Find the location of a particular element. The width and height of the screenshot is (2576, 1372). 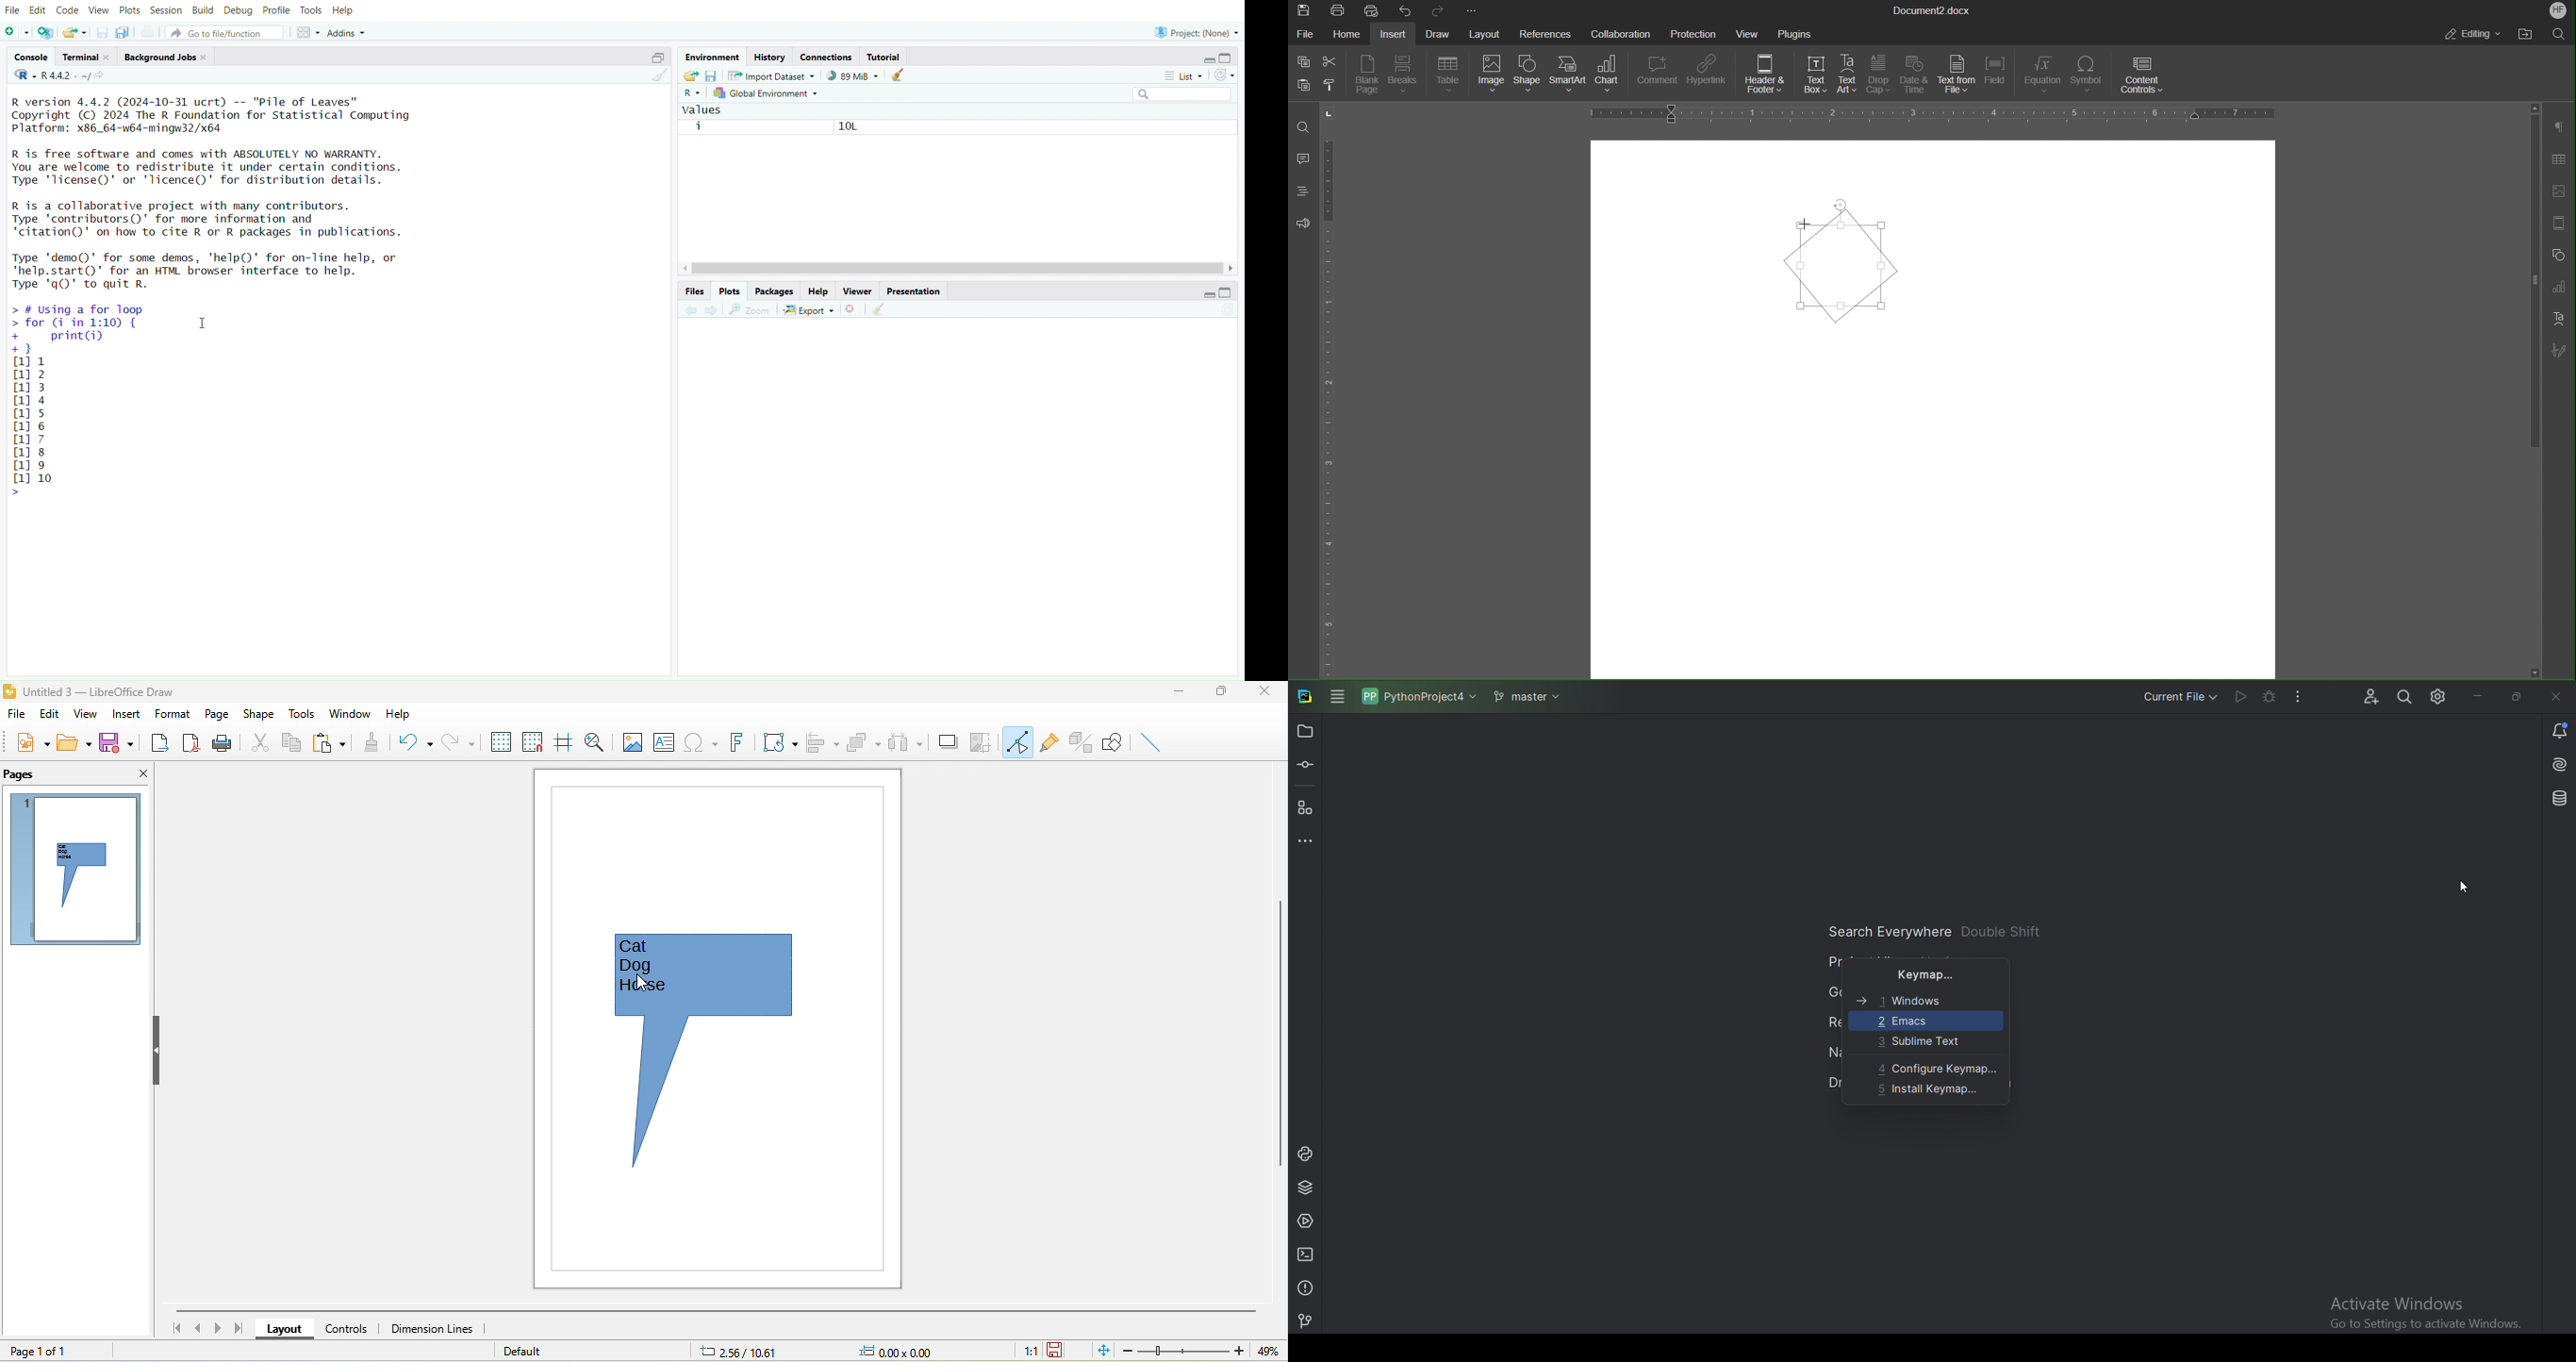

save workspace is located at coordinates (713, 77).